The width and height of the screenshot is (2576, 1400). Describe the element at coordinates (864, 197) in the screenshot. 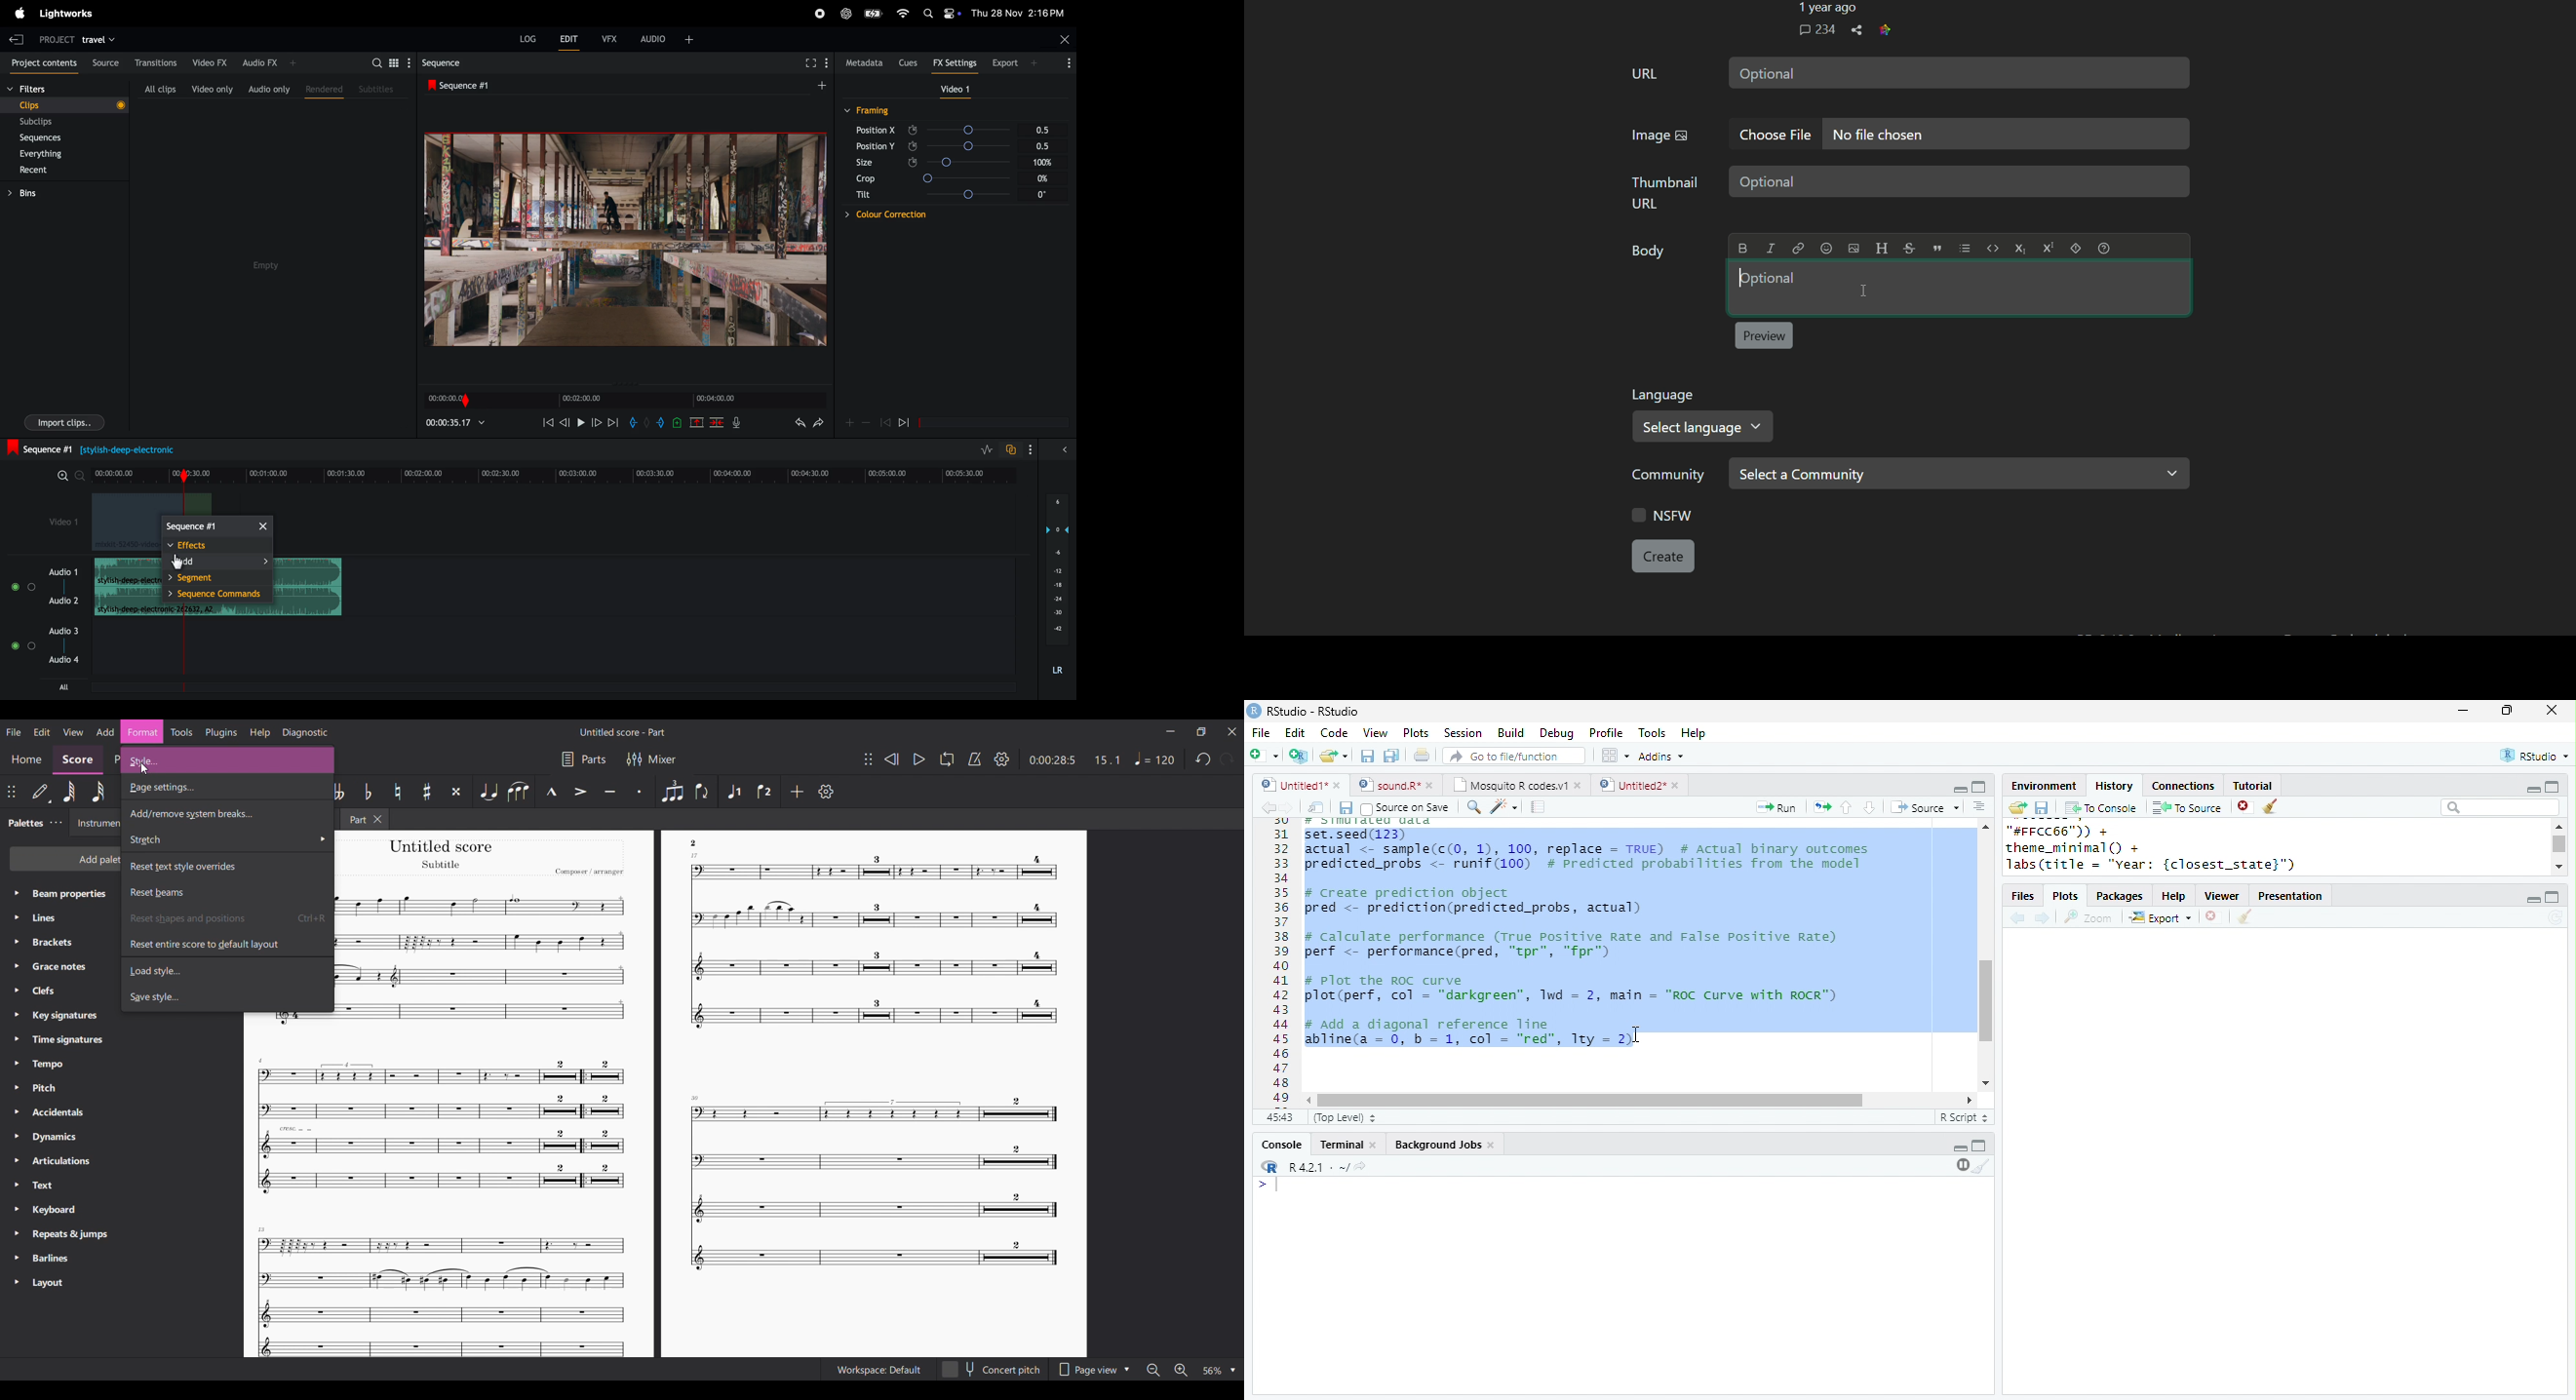

I see `tilt` at that location.